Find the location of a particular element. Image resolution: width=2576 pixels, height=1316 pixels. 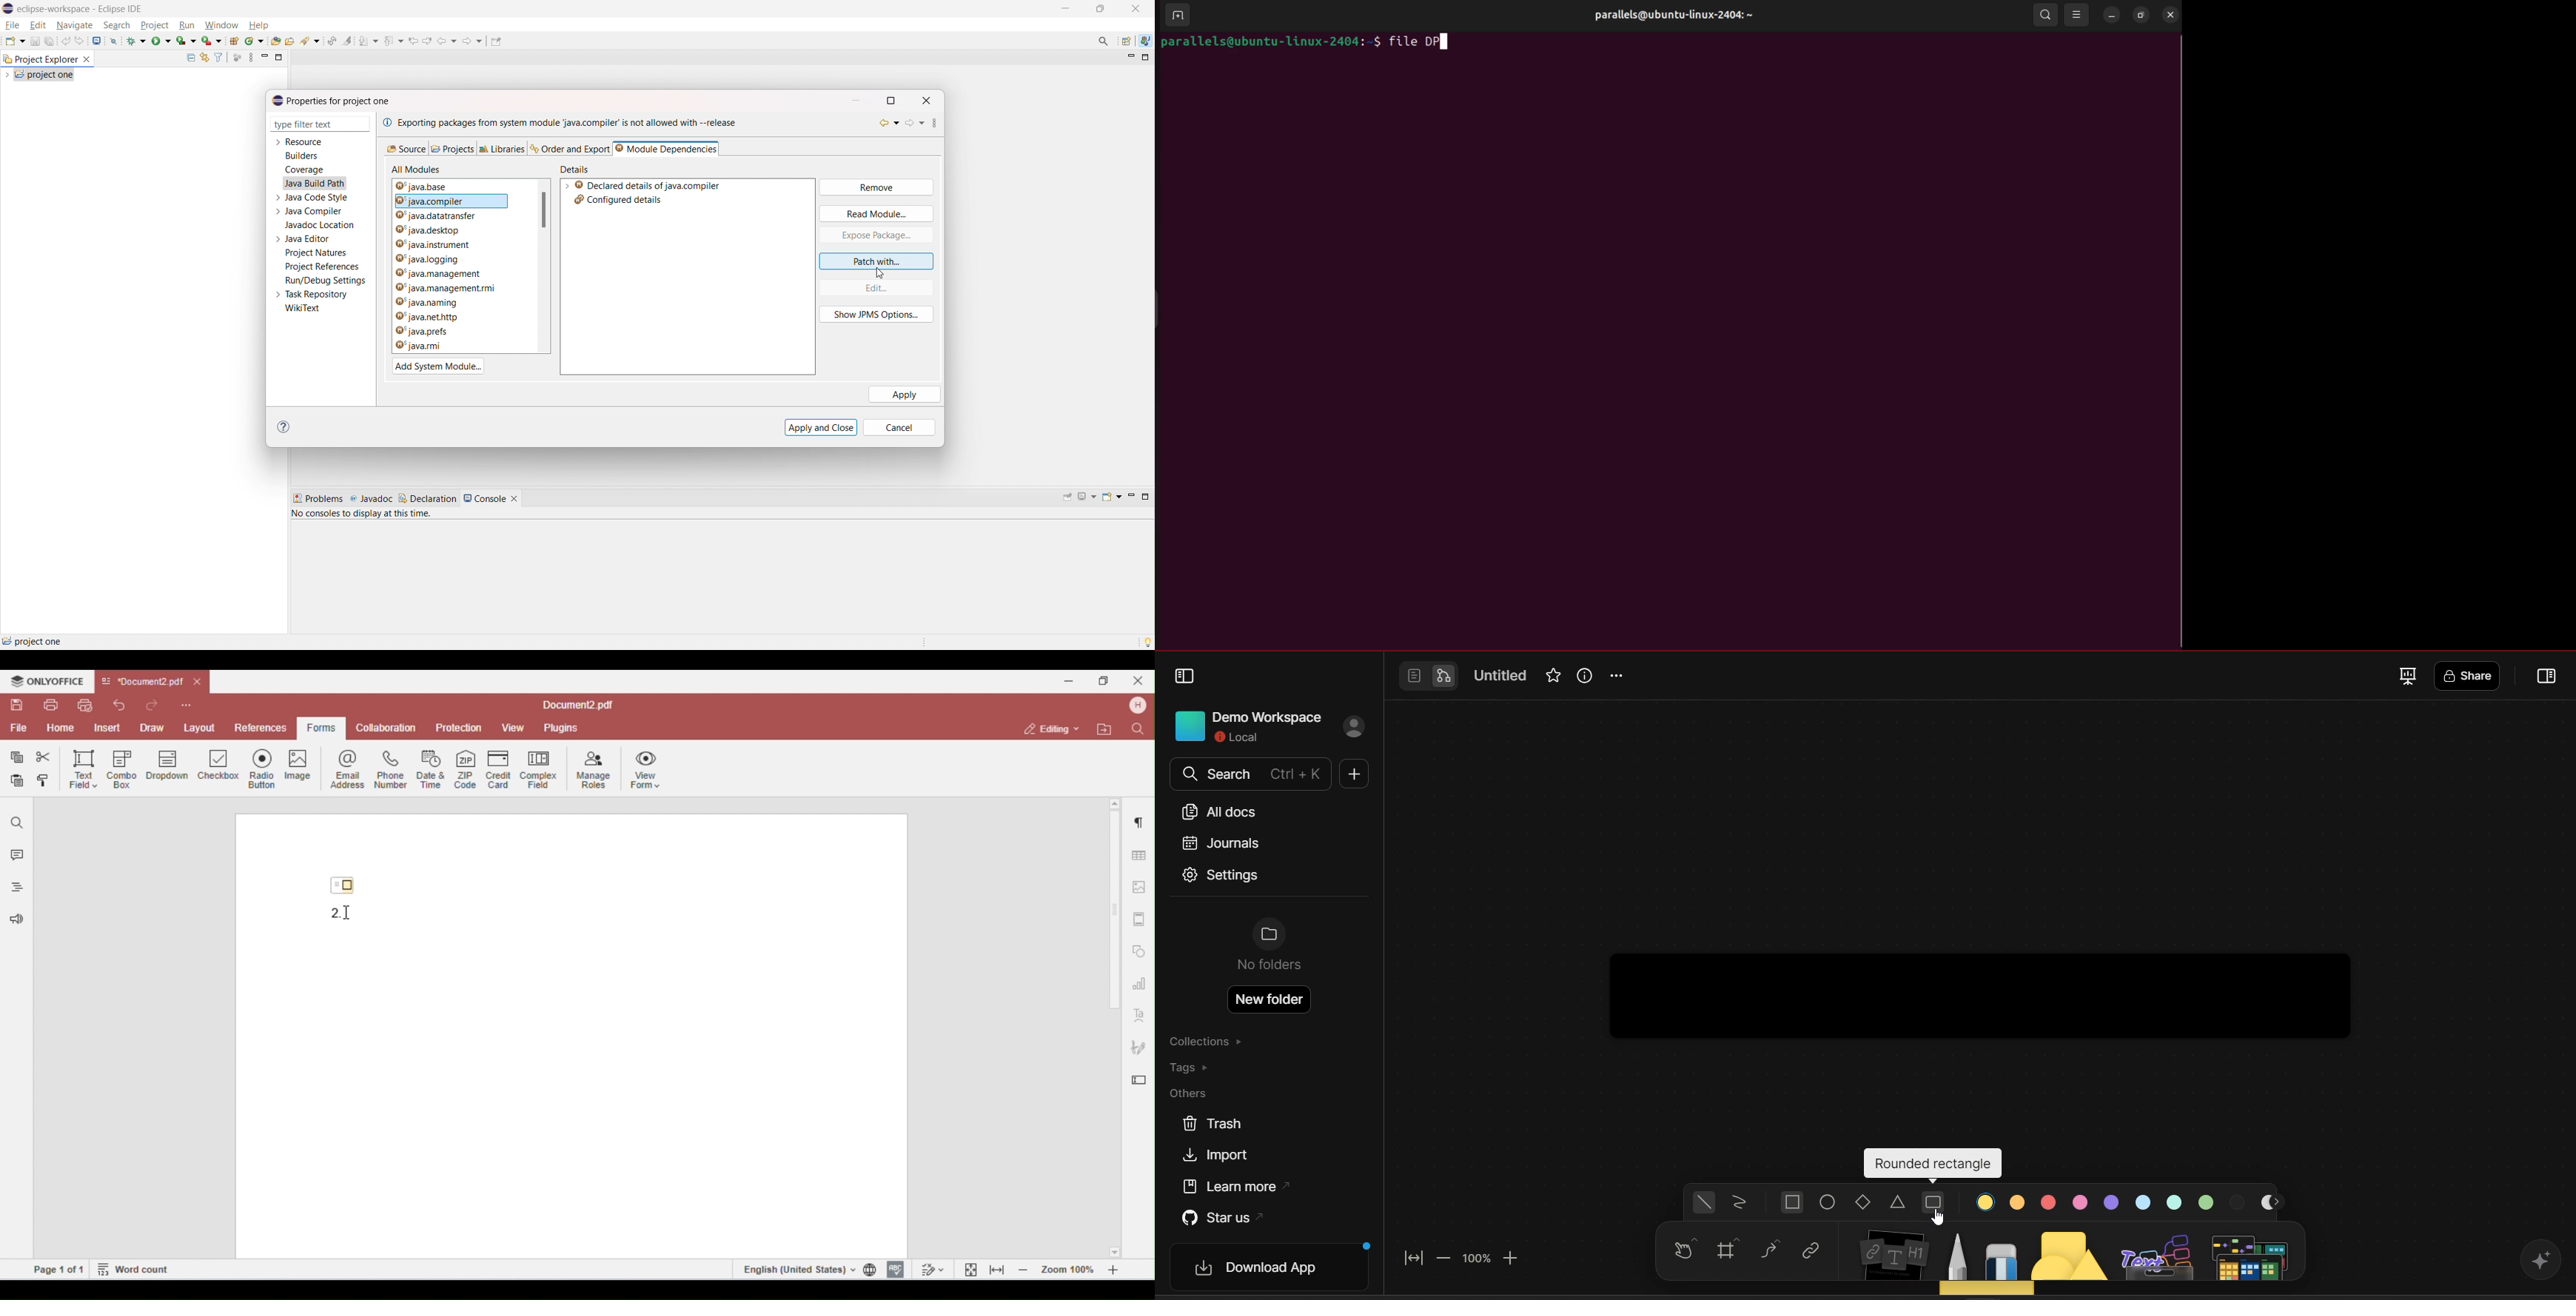

collapse or open sidebar is located at coordinates (2548, 677).